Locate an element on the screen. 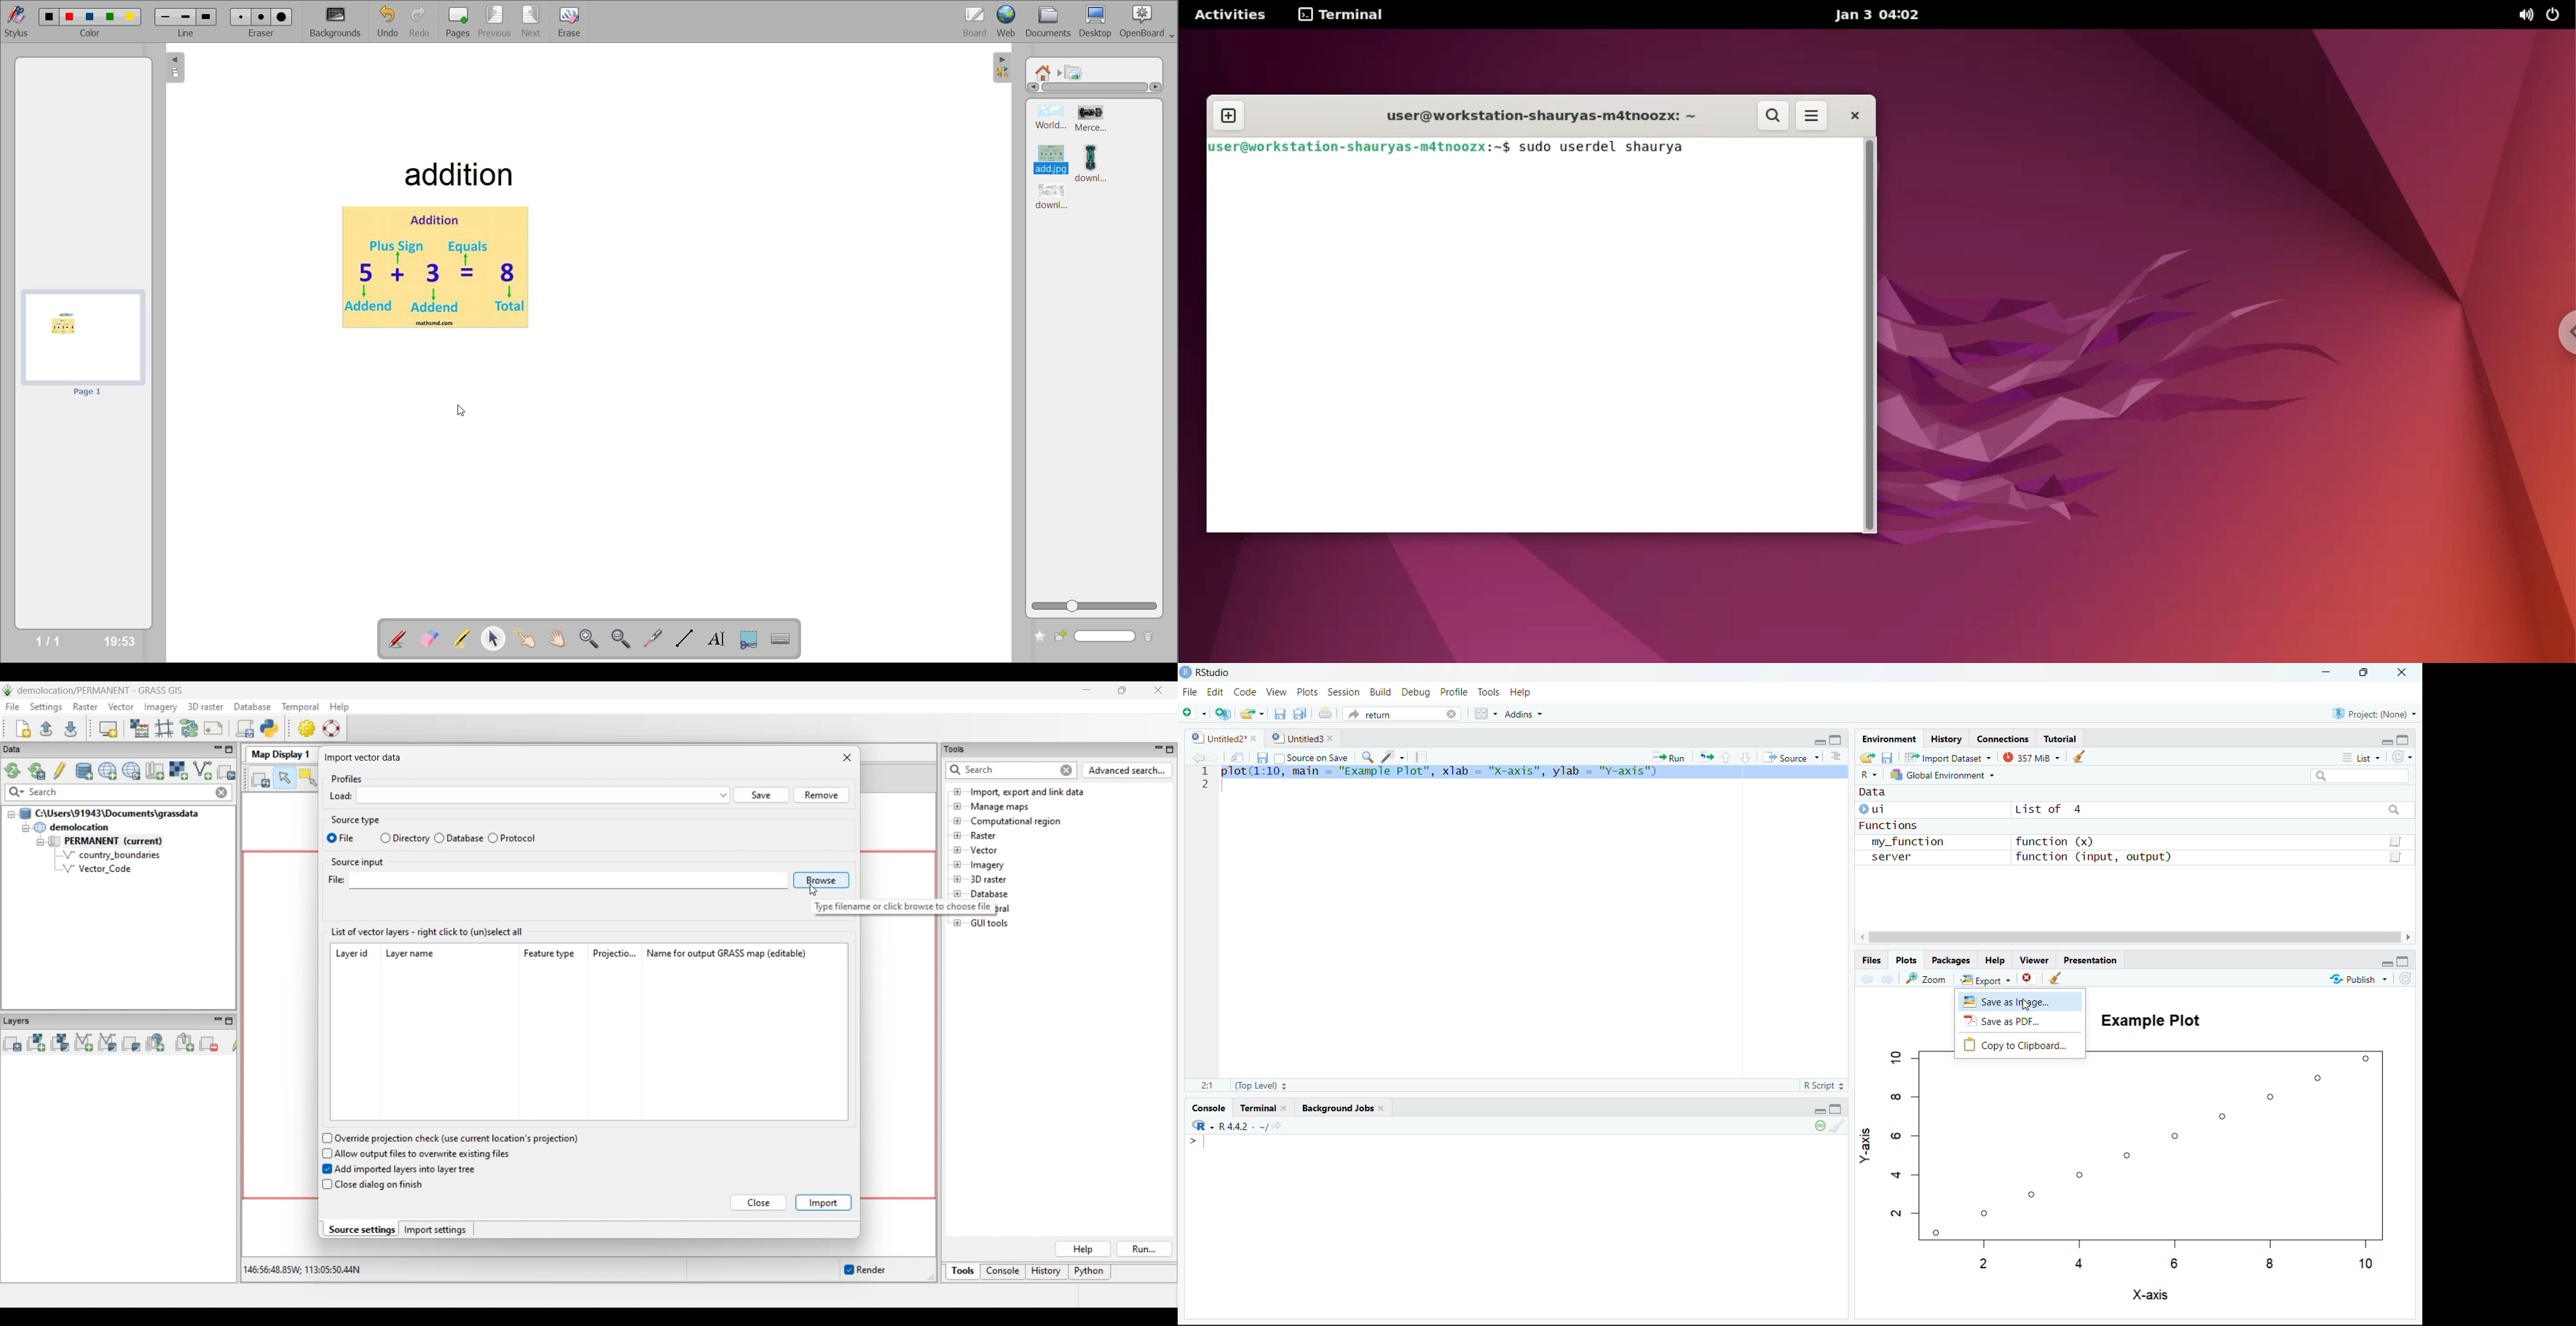 The height and width of the screenshot is (1344, 2576). Example Plot is located at coordinates (2147, 1018).